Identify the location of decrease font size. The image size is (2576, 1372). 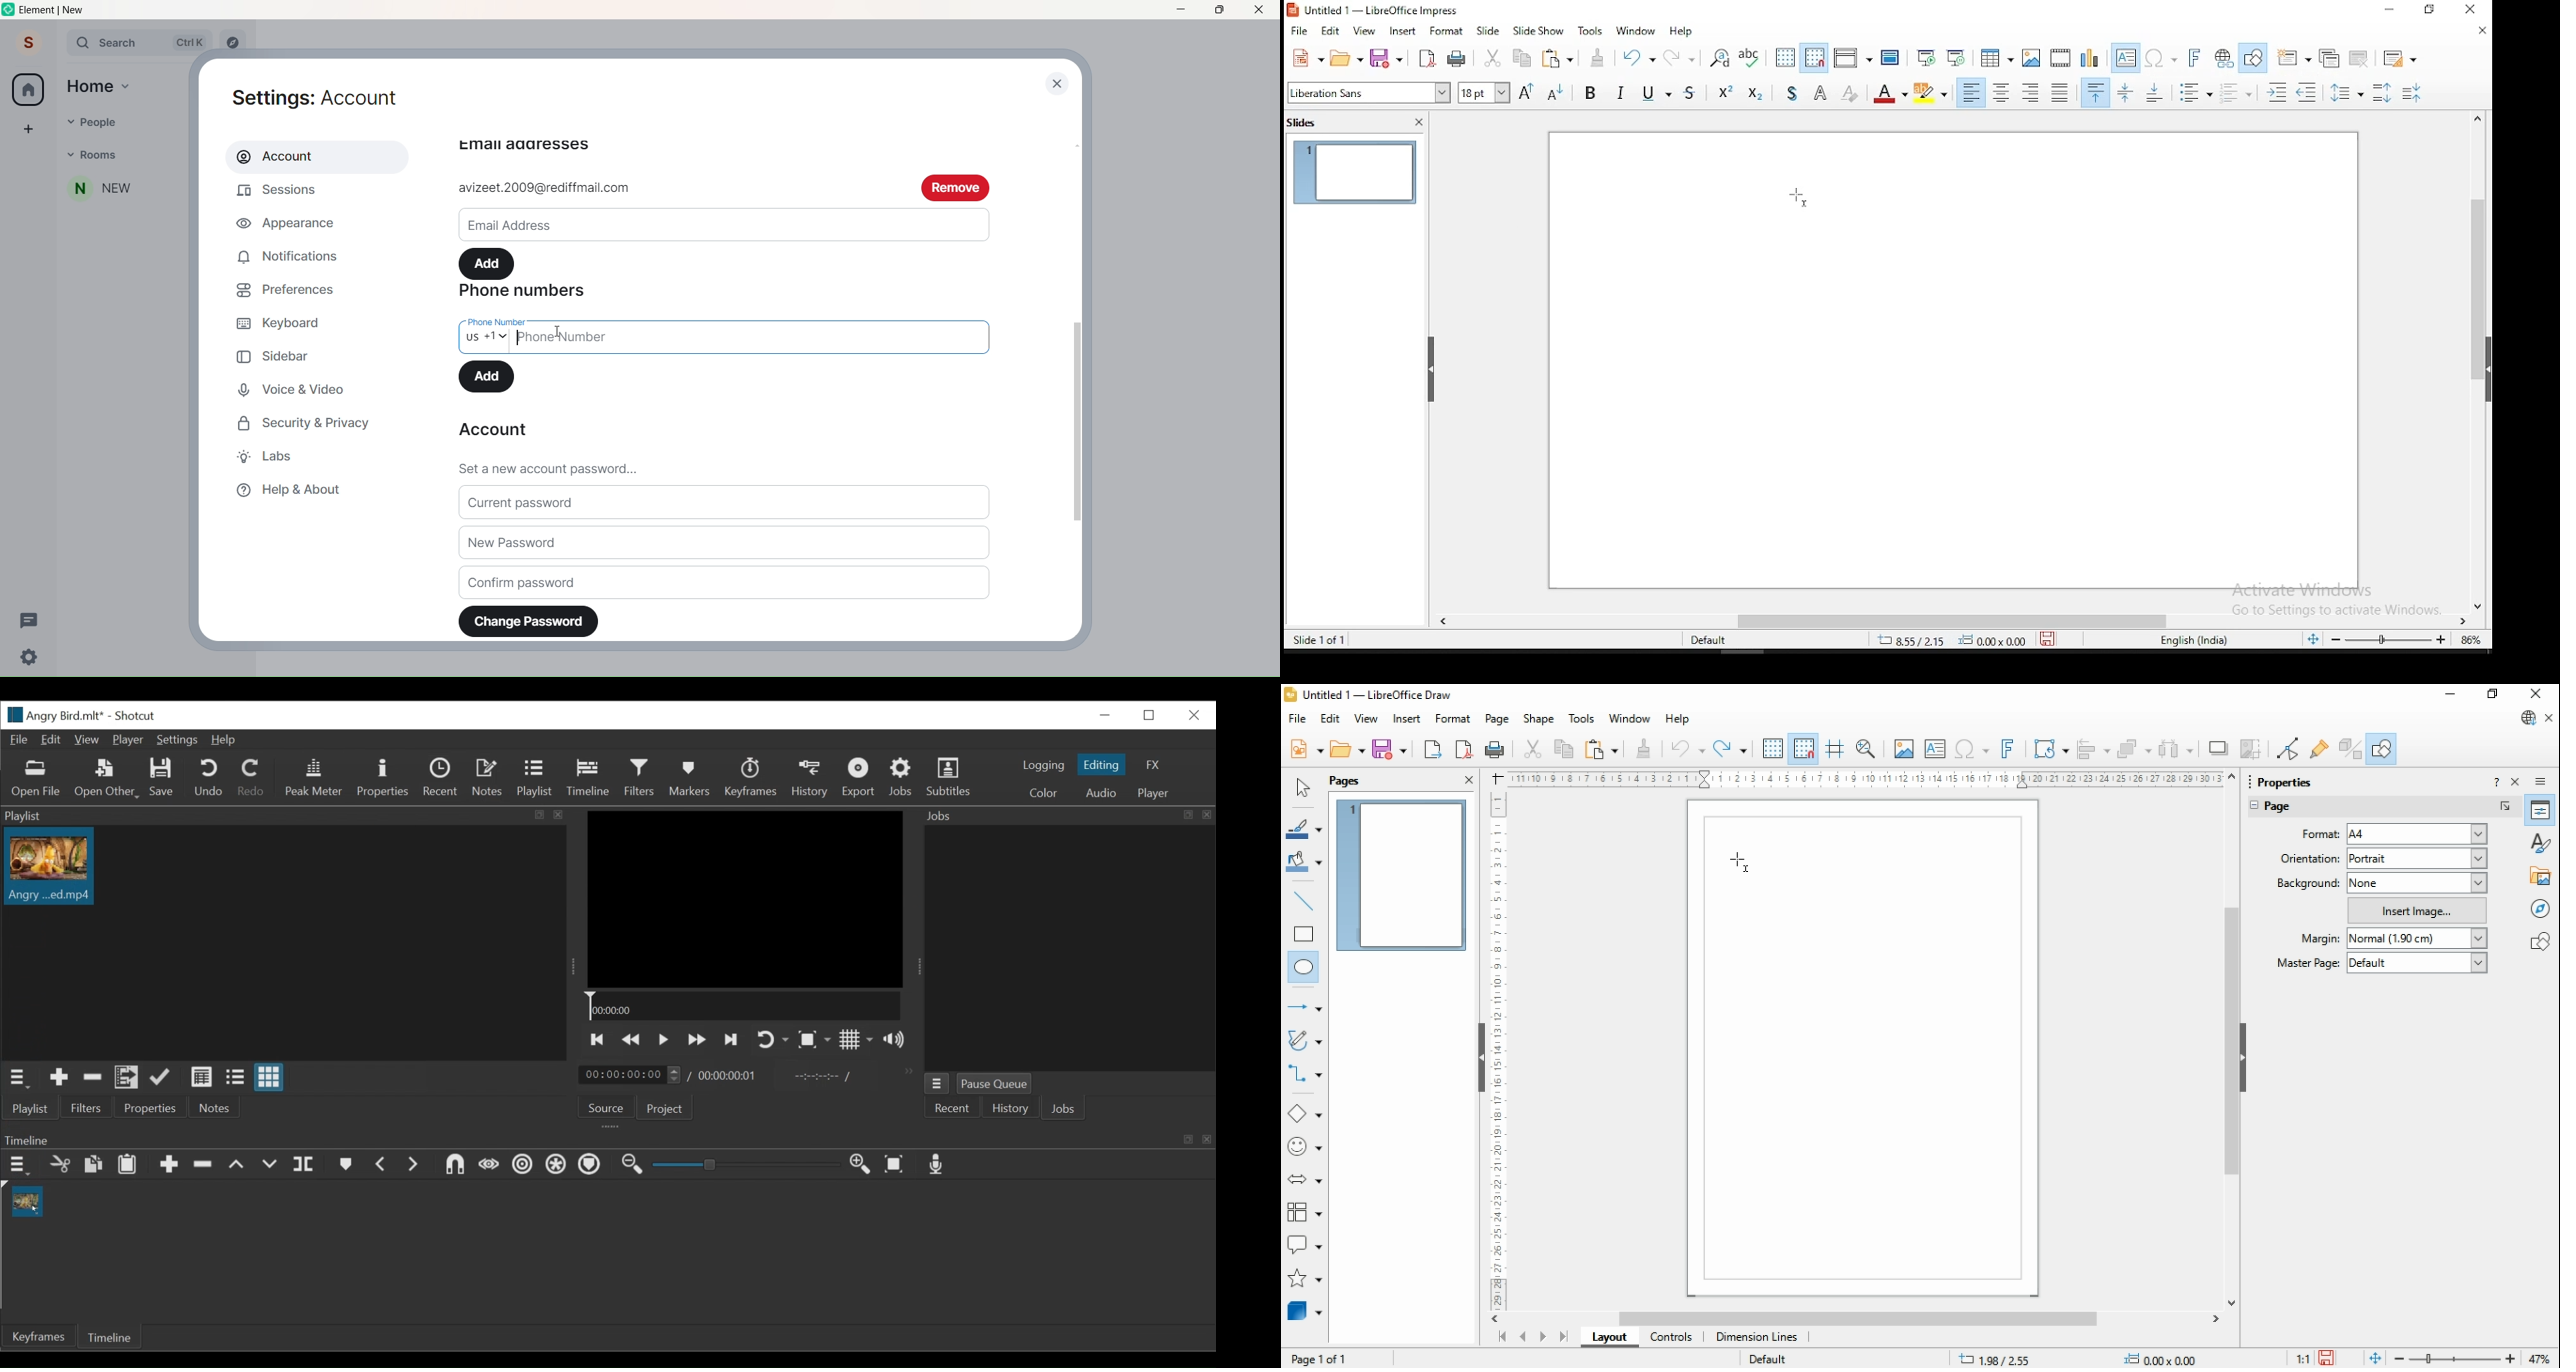
(1556, 94).